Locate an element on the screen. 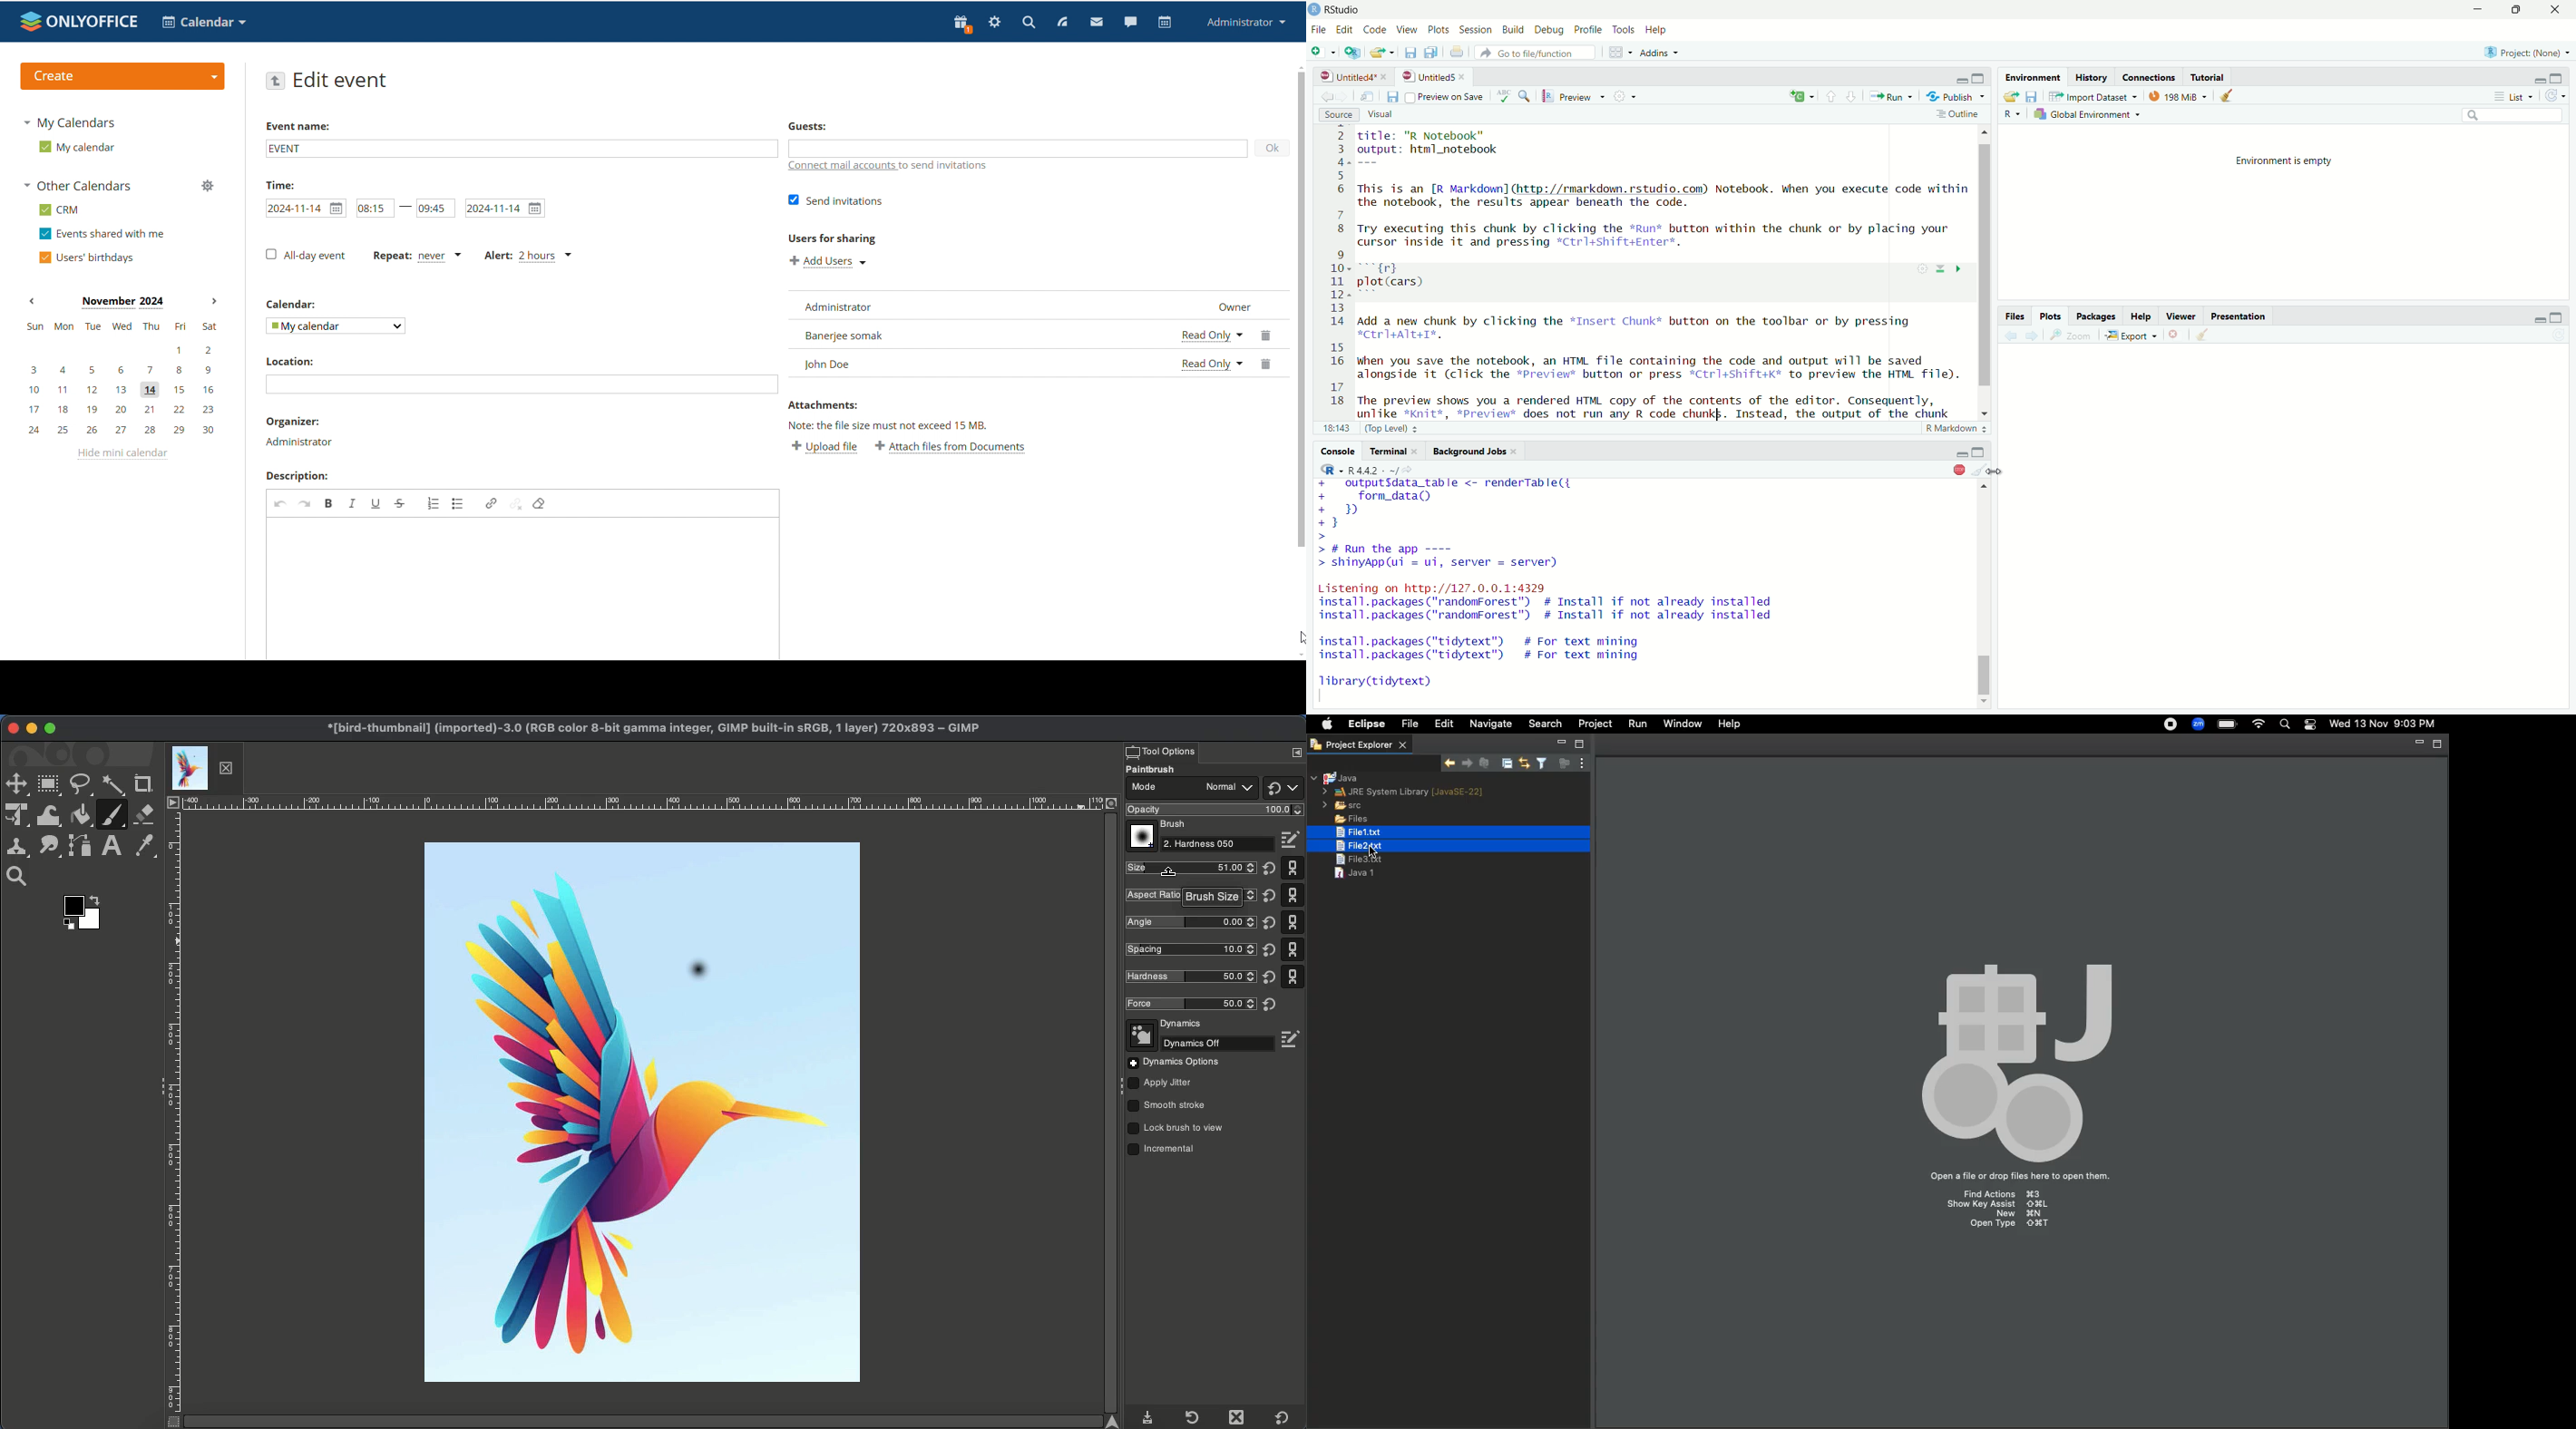 The height and width of the screenshot is (1456, 2576). ABC is located at coordinates (1513, 96).